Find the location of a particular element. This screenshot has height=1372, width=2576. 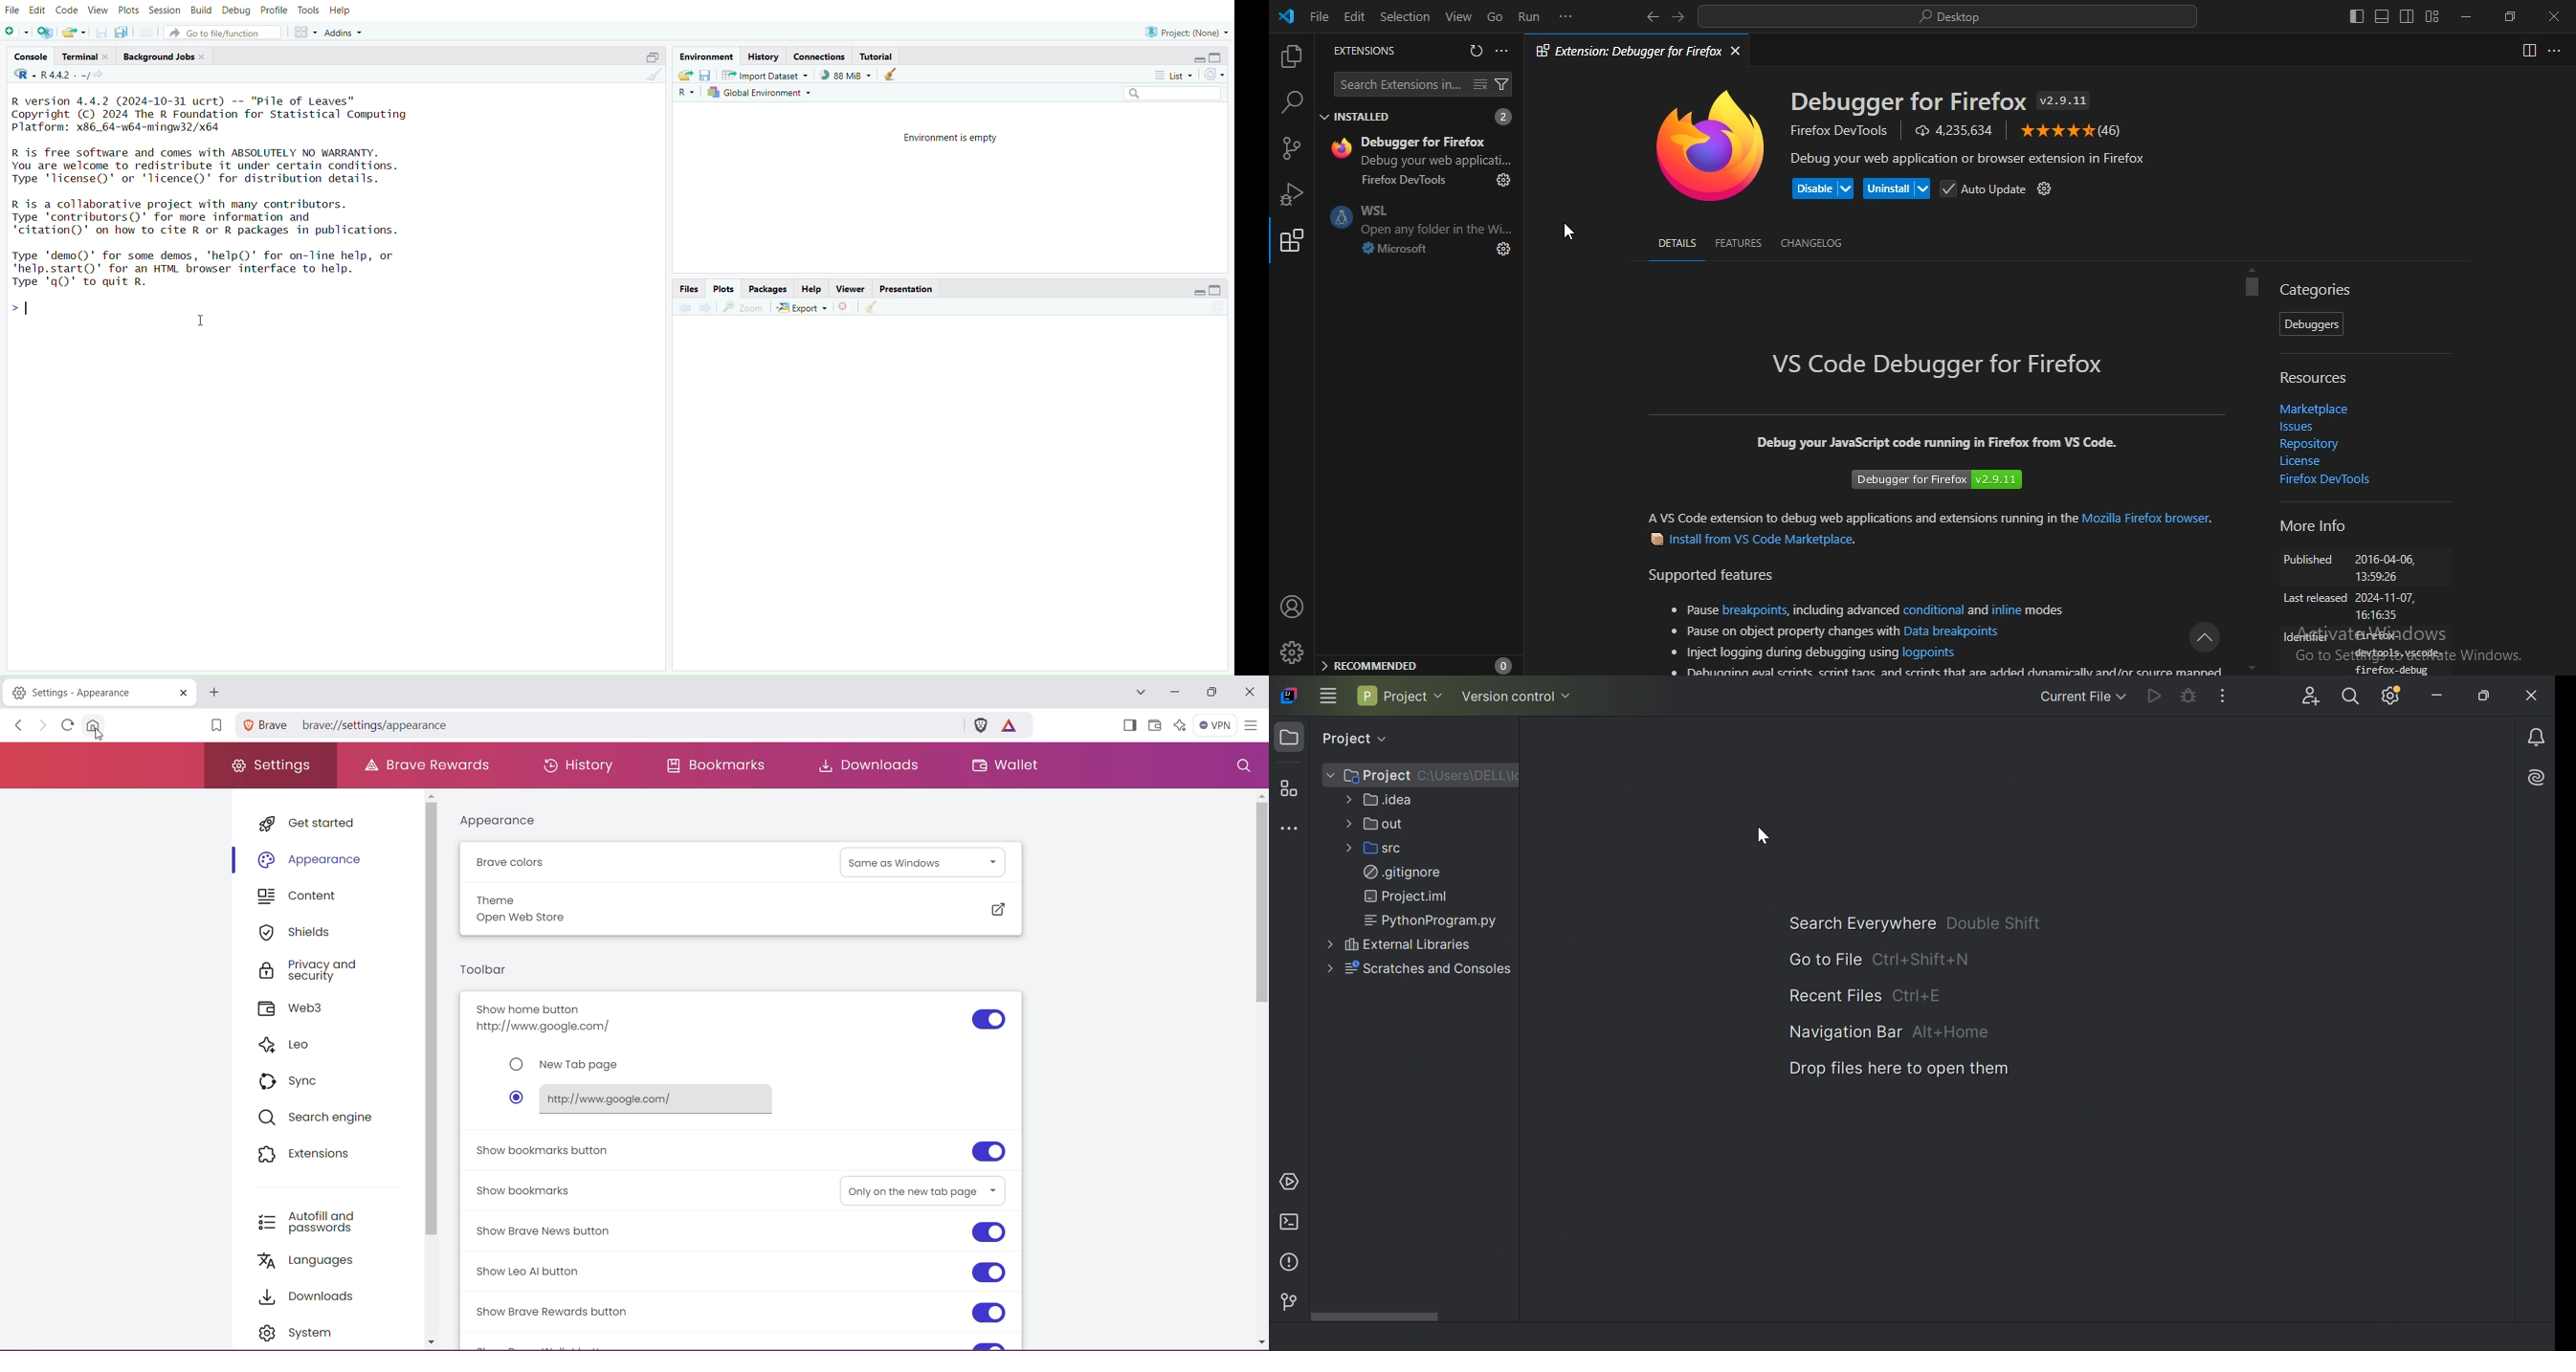

refresh list is located at coordinates (1215, 75).